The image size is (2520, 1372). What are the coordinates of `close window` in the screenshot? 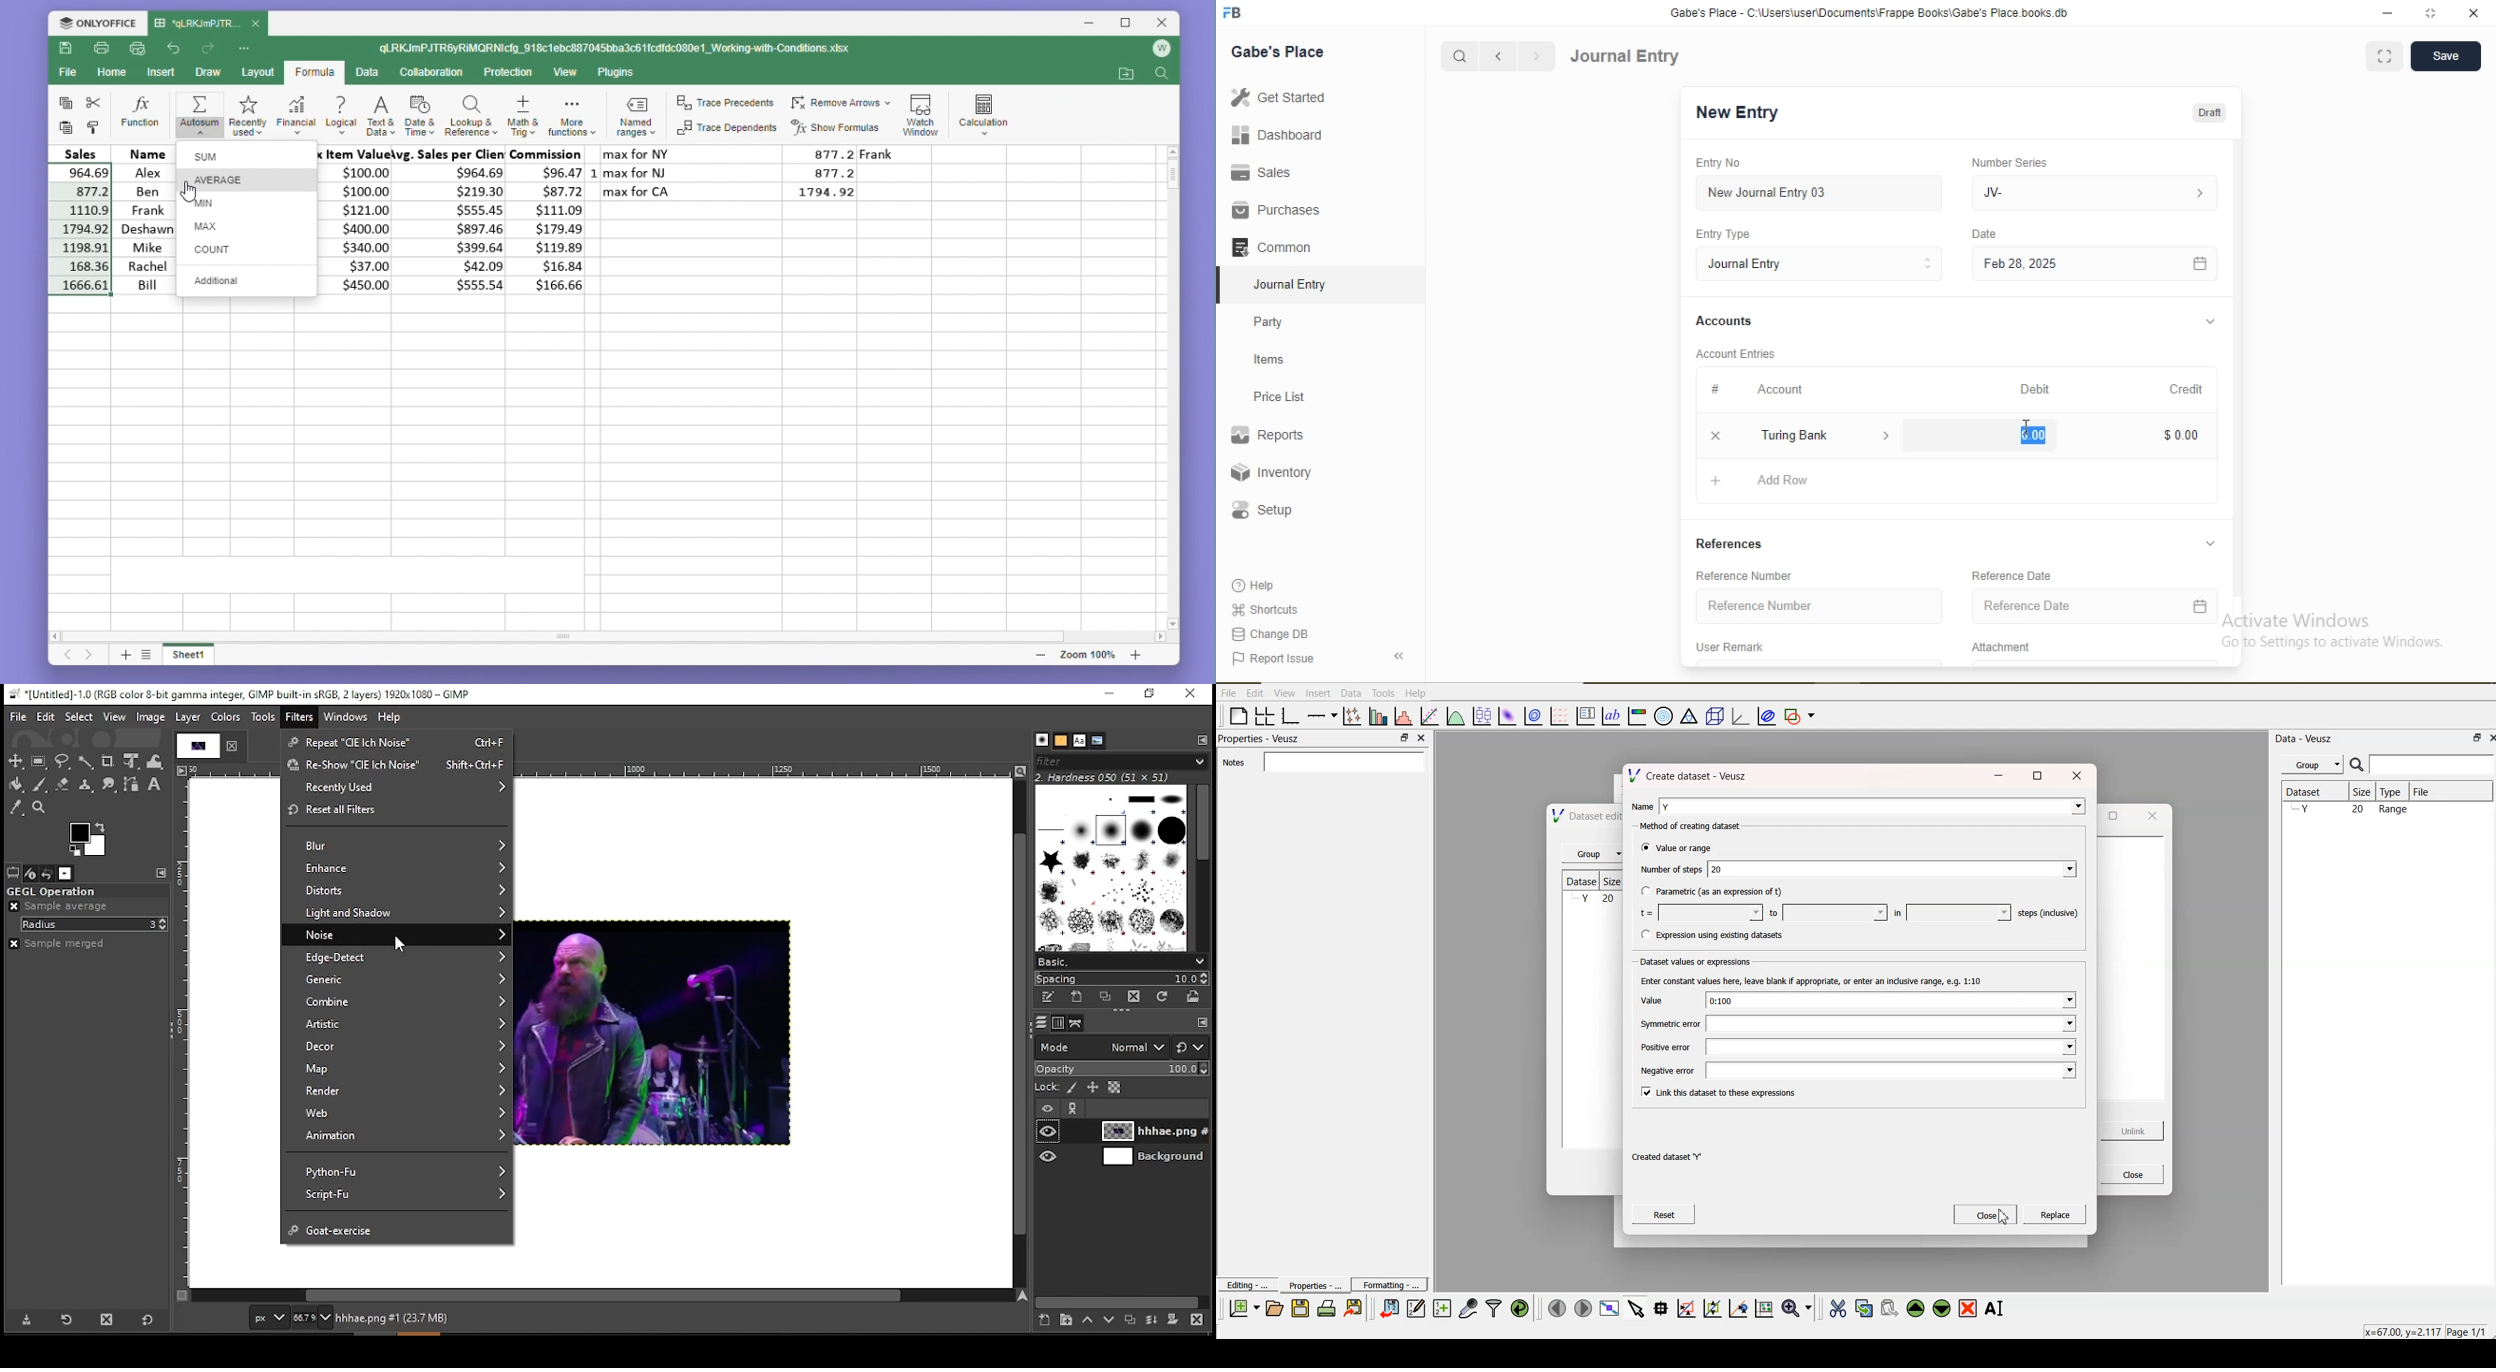 It's located at (1191, 694).